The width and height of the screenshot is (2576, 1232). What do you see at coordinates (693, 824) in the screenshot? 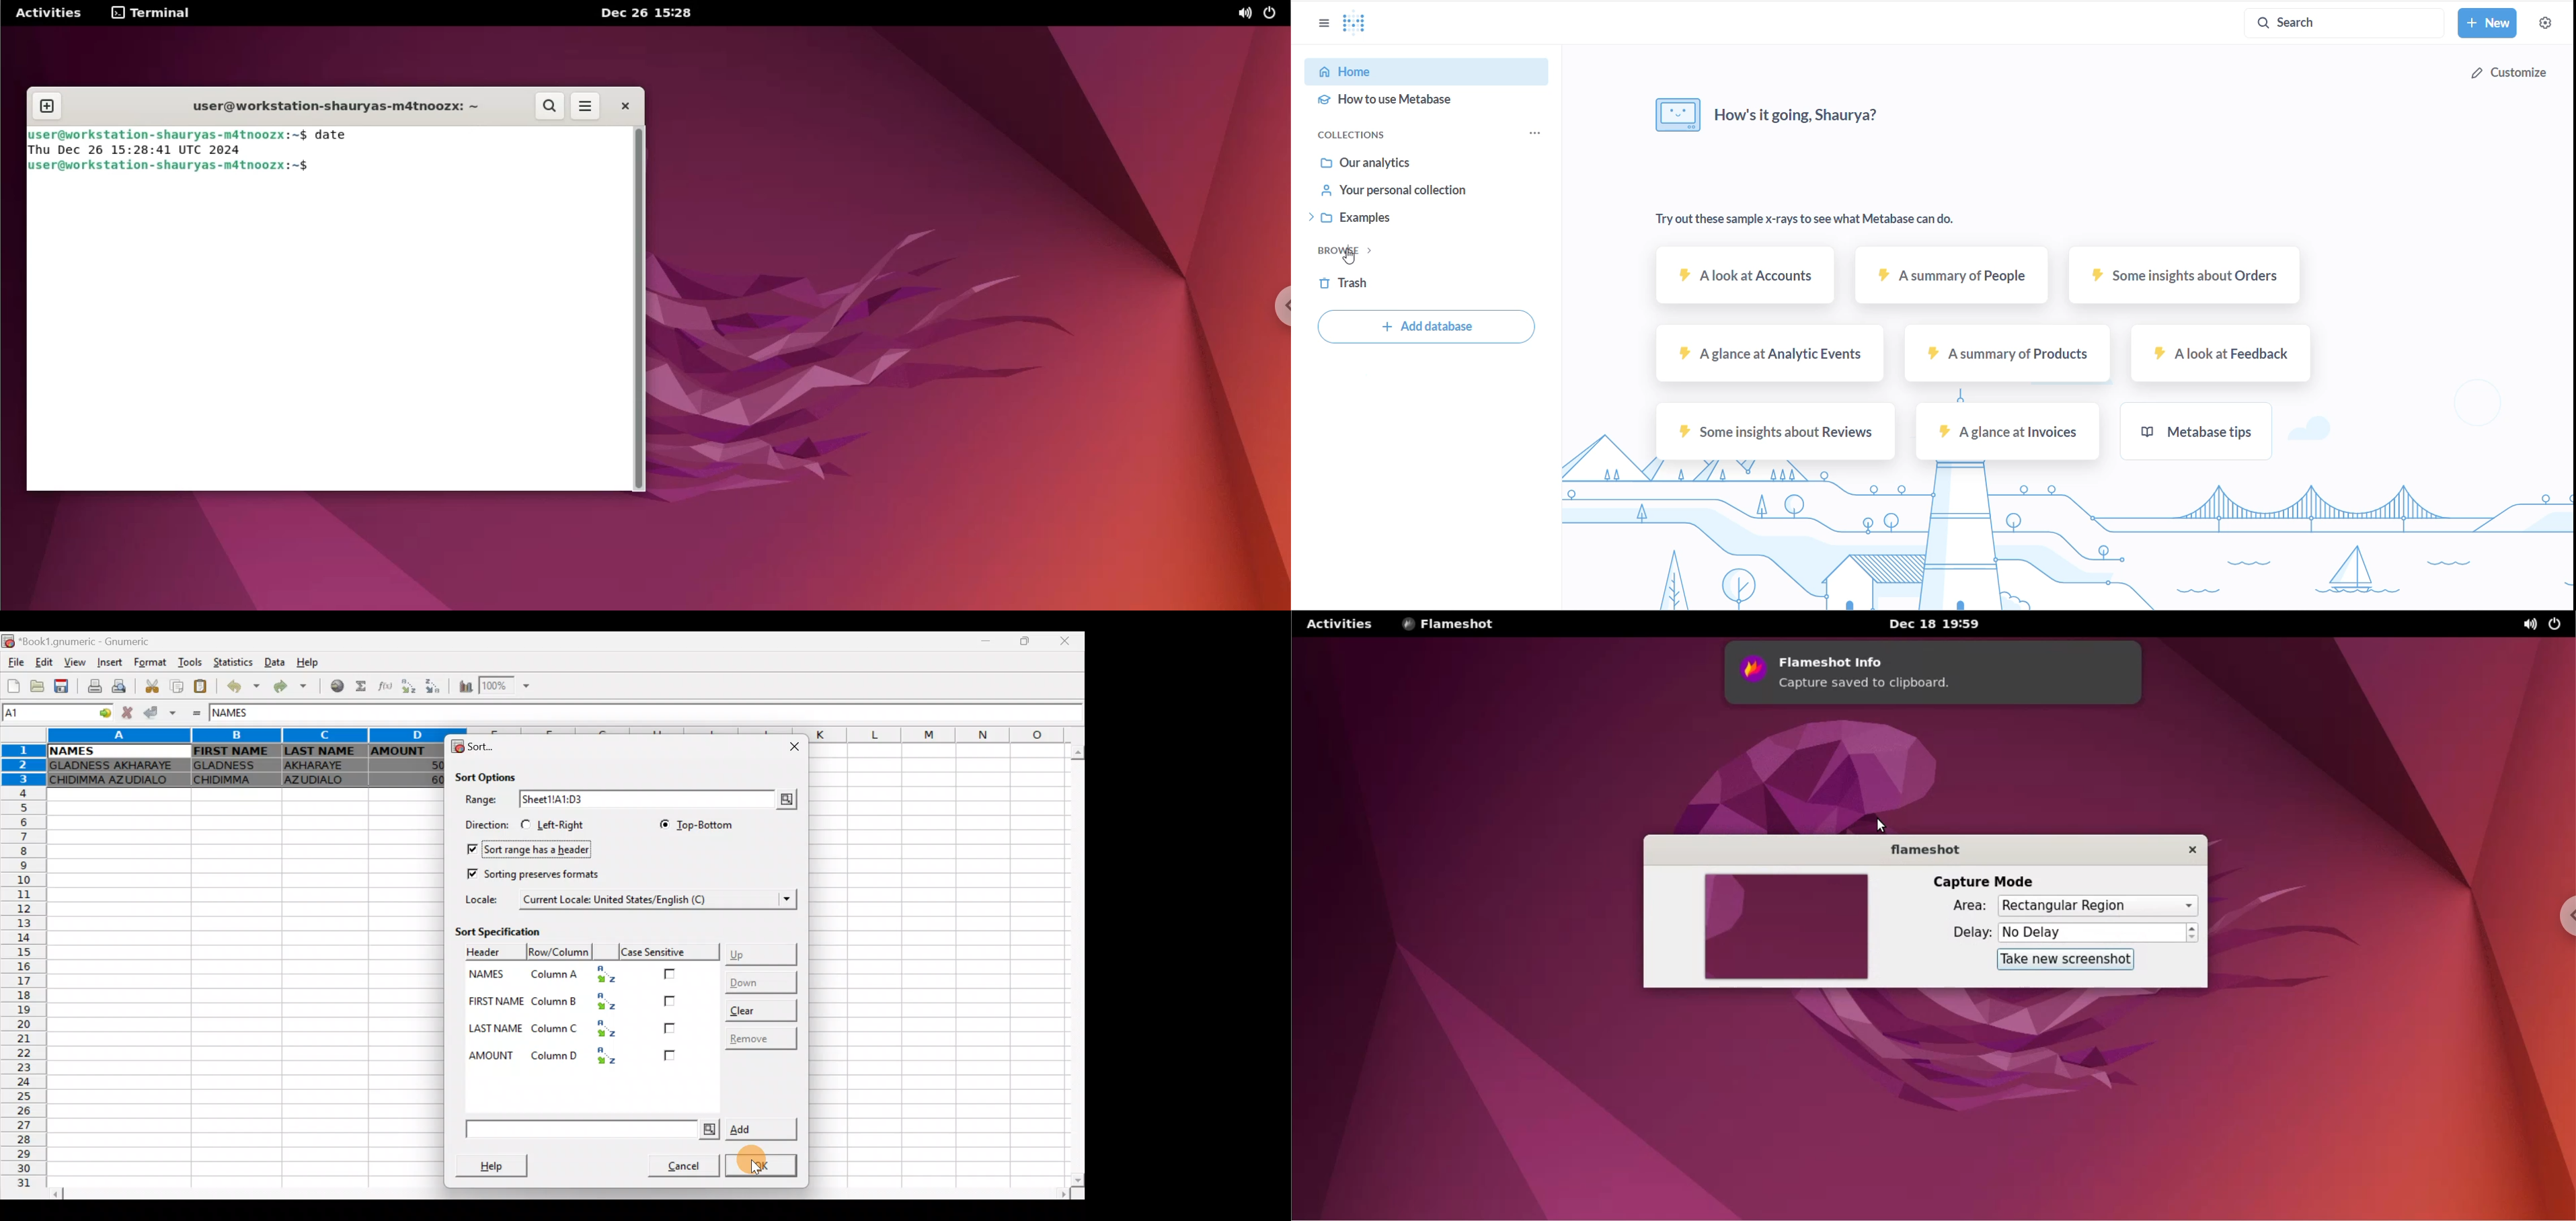
I see `Top-bottom` at bounding box center [693, 824].